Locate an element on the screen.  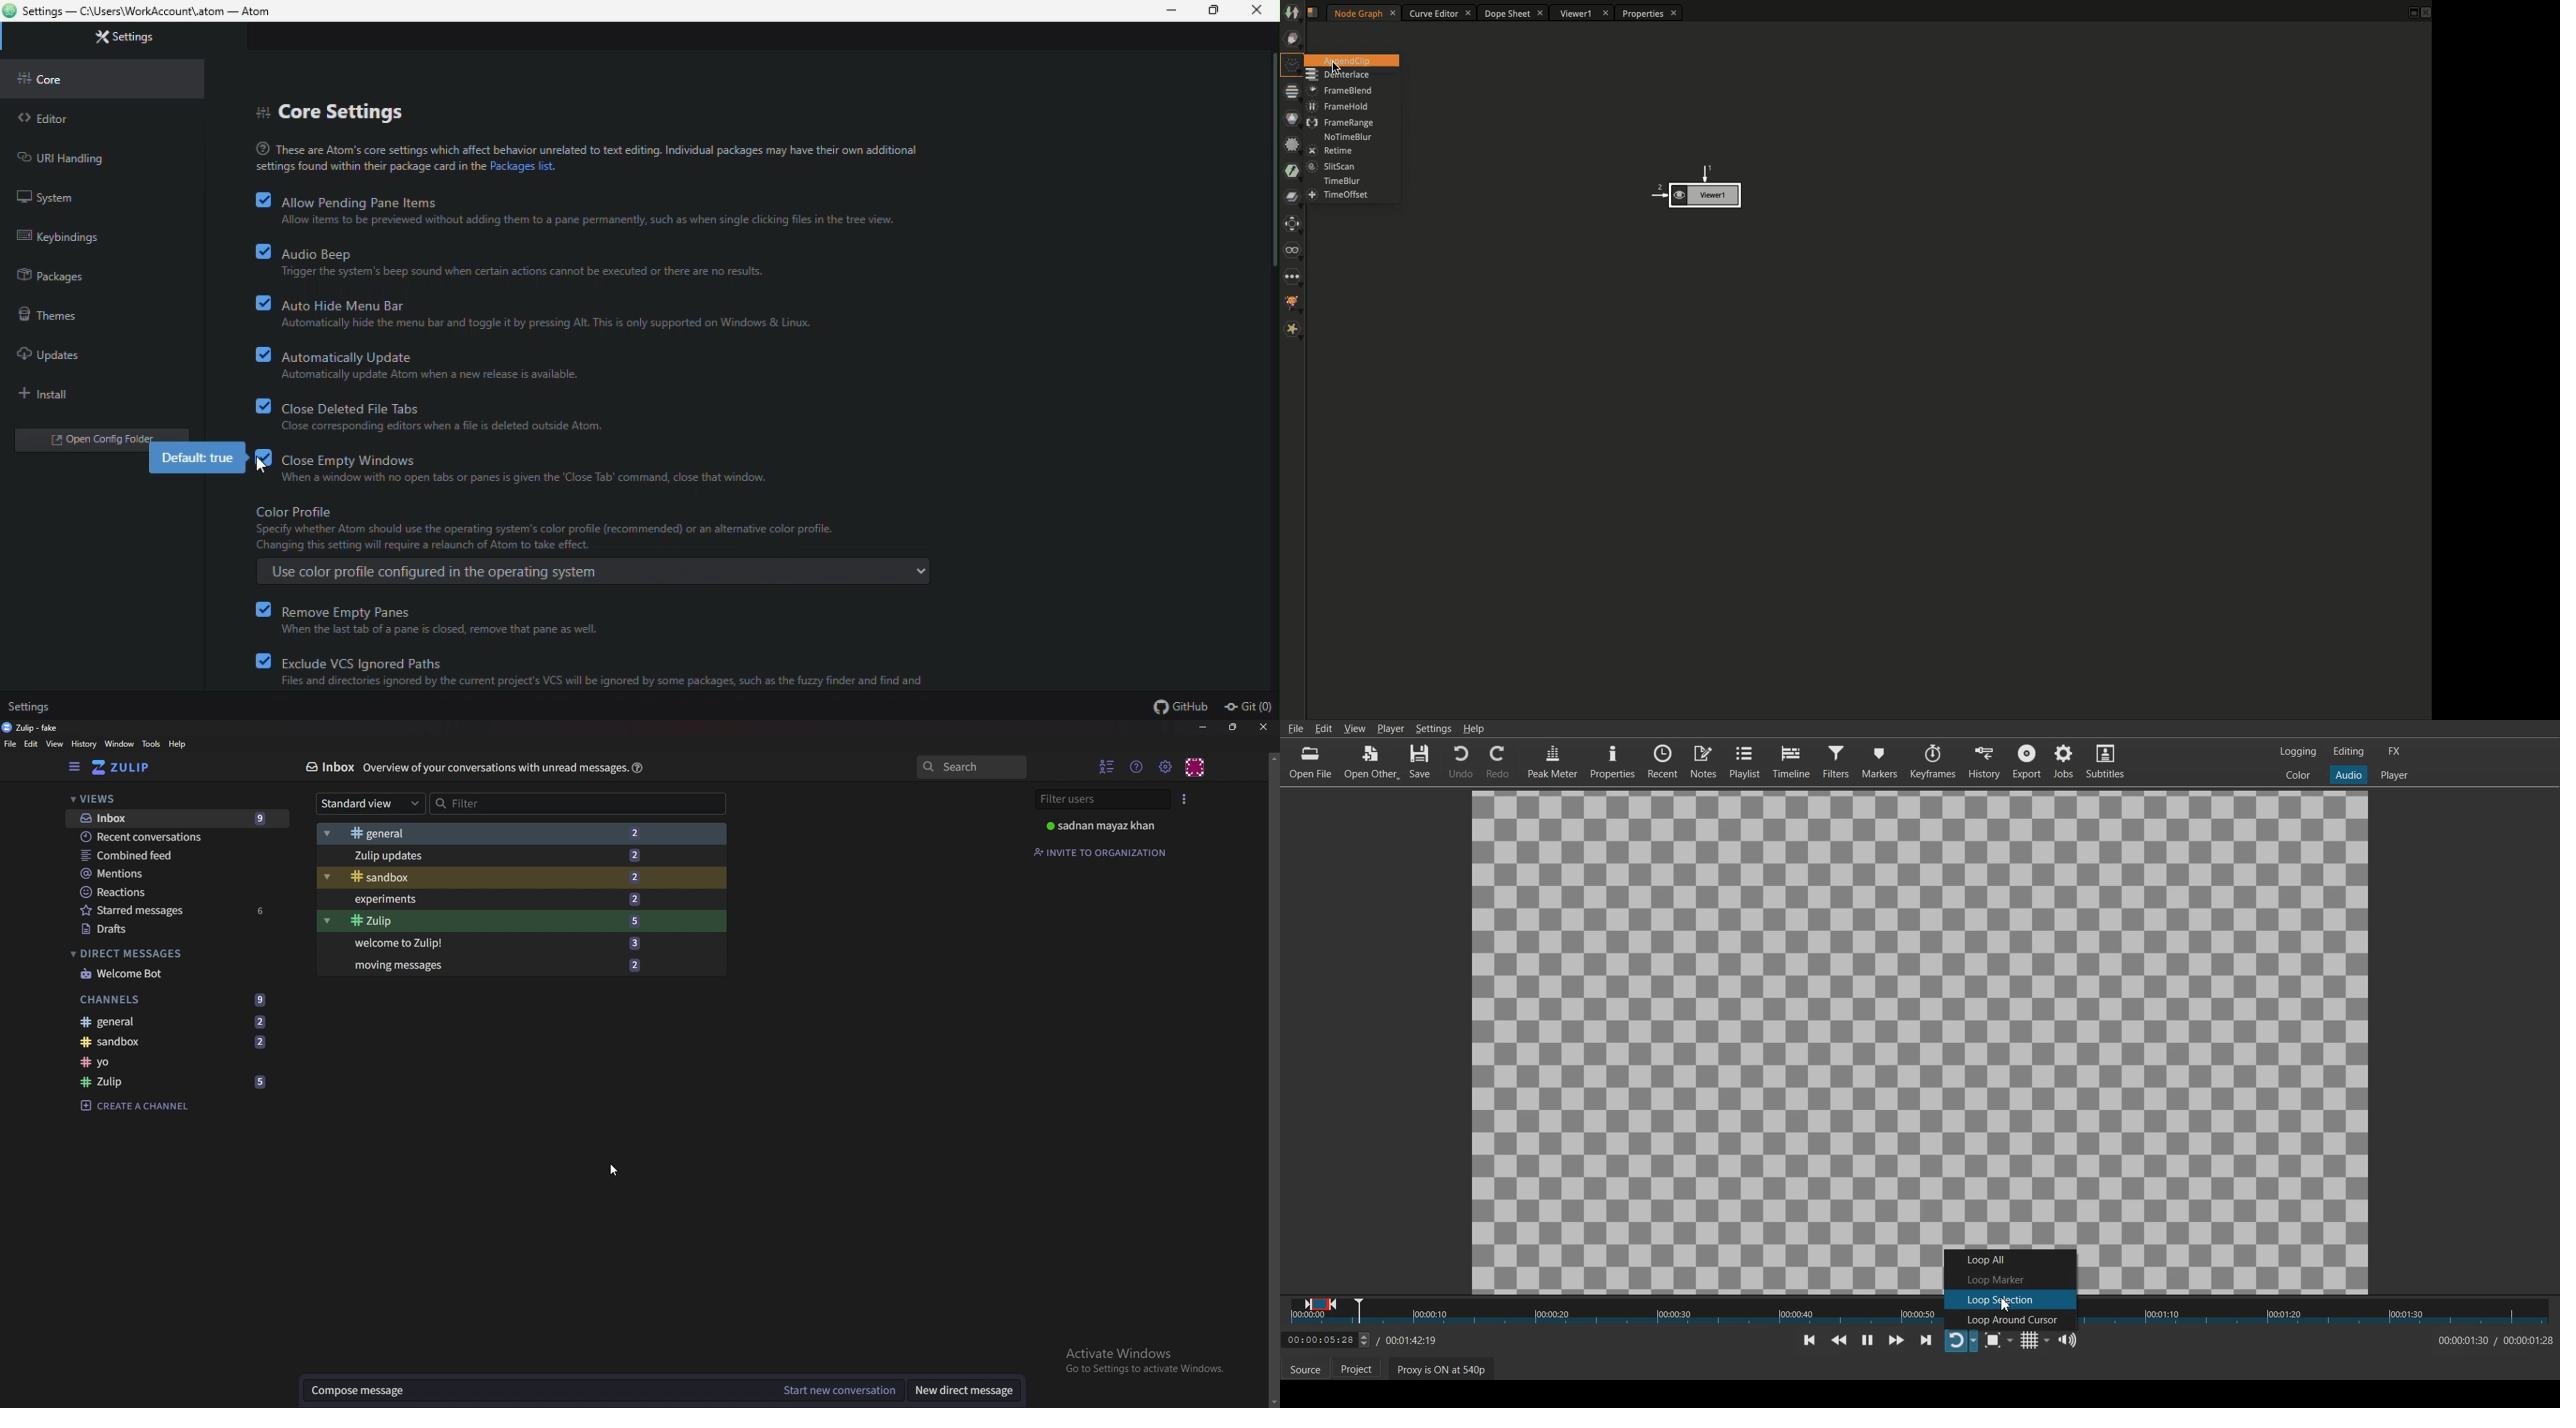
go to home view is located at coordinates (129, 767).